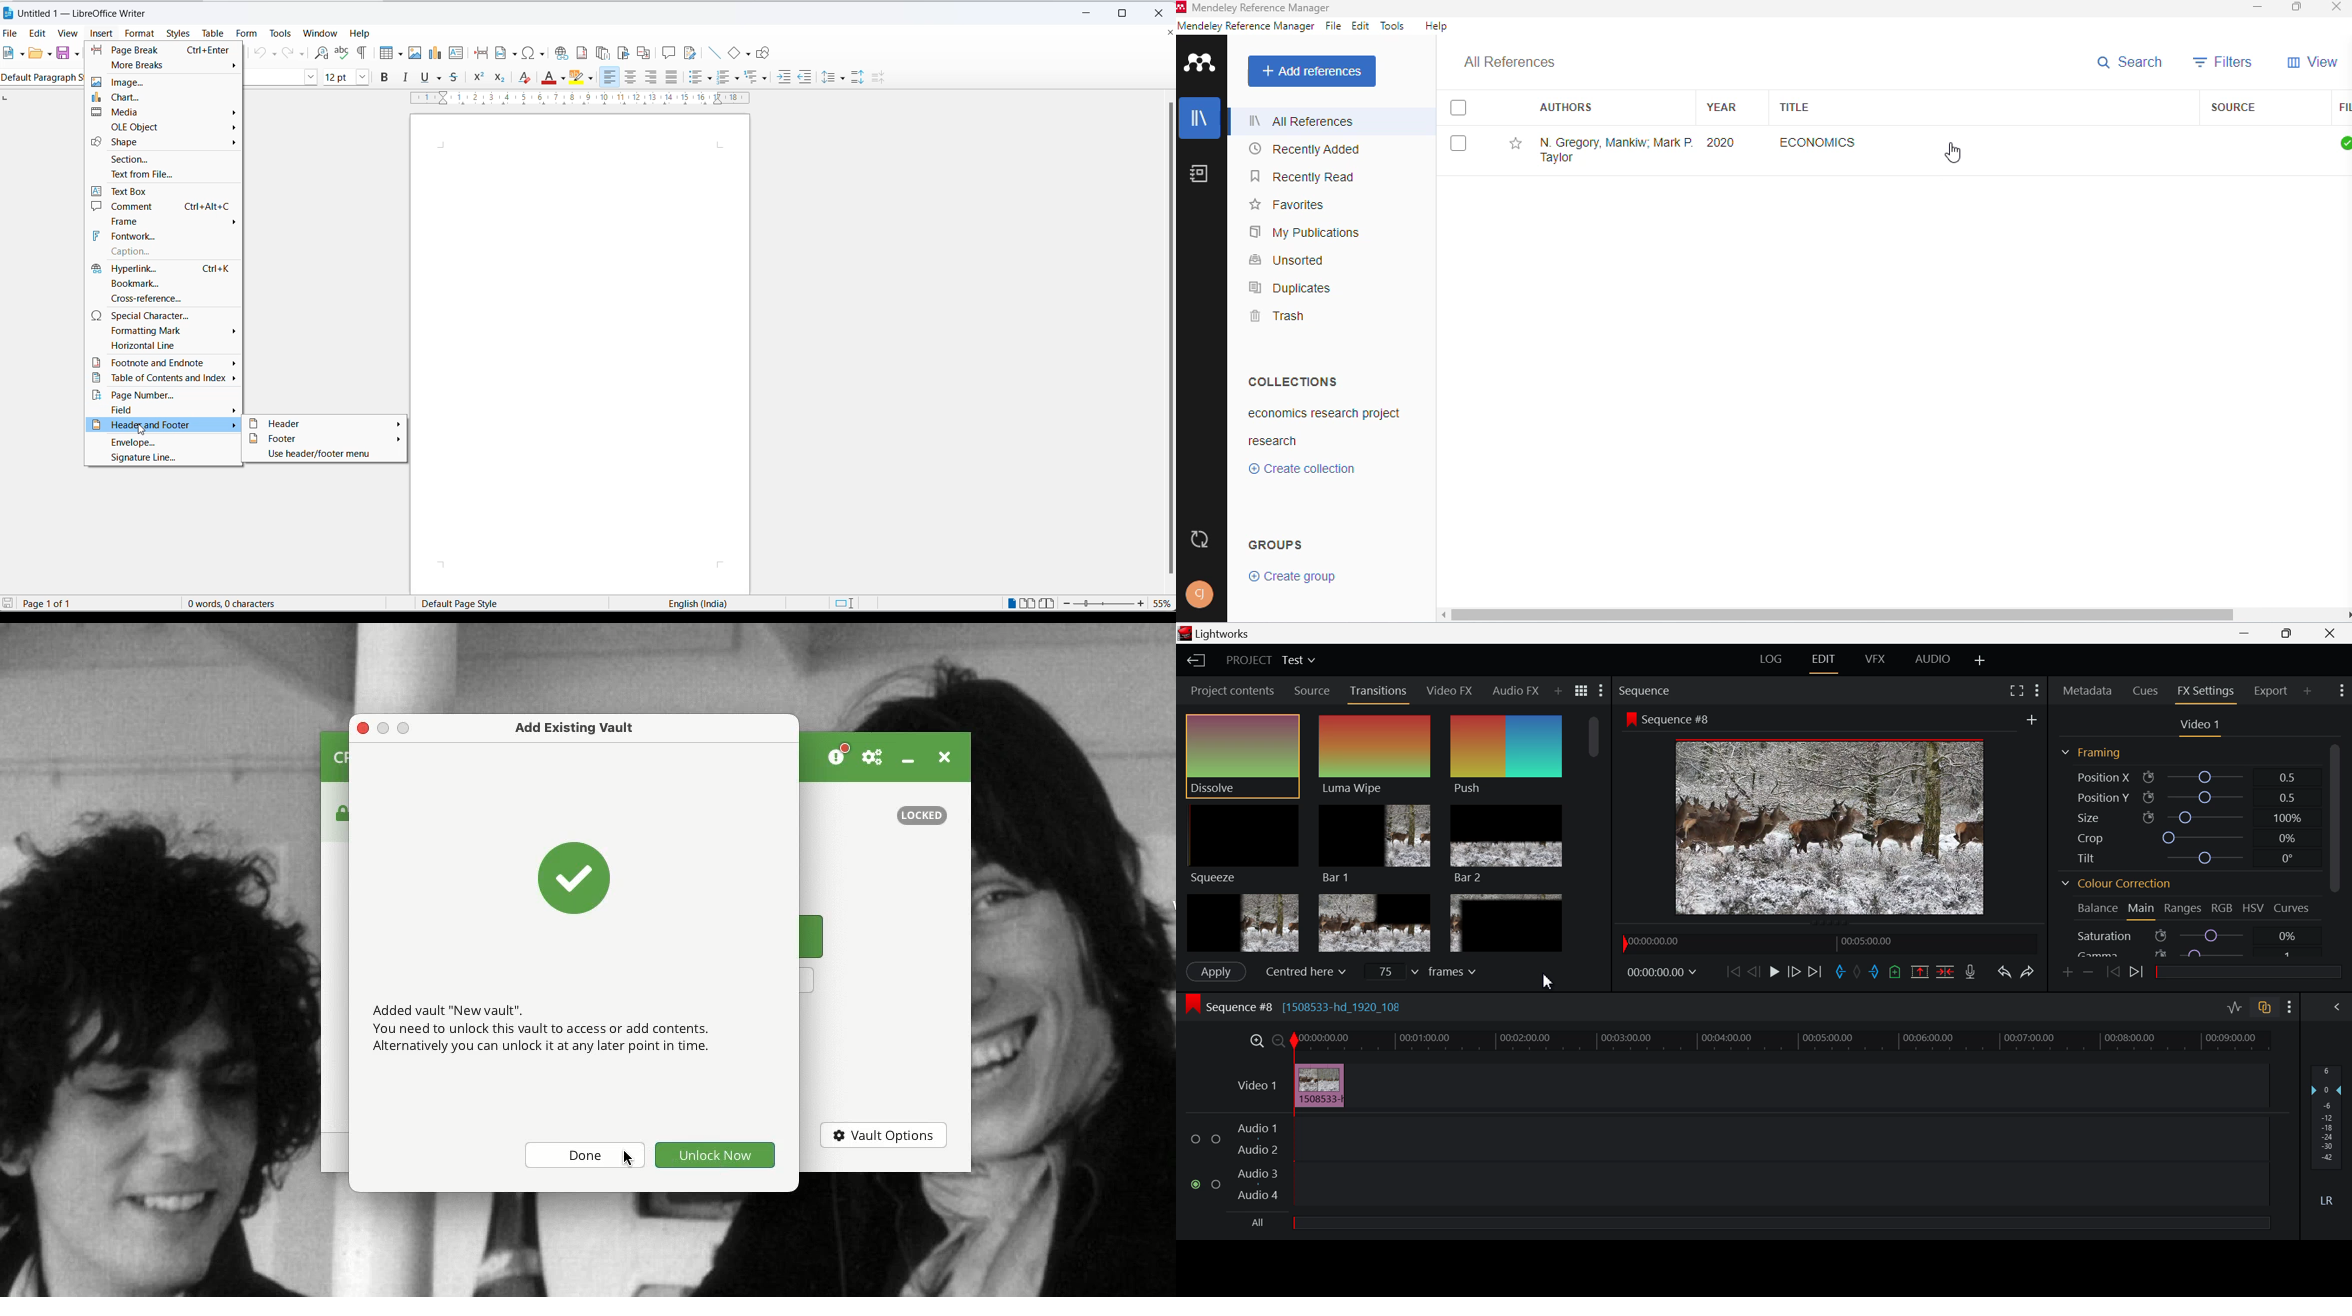  I want to click on RGB, so click(2223, 910).